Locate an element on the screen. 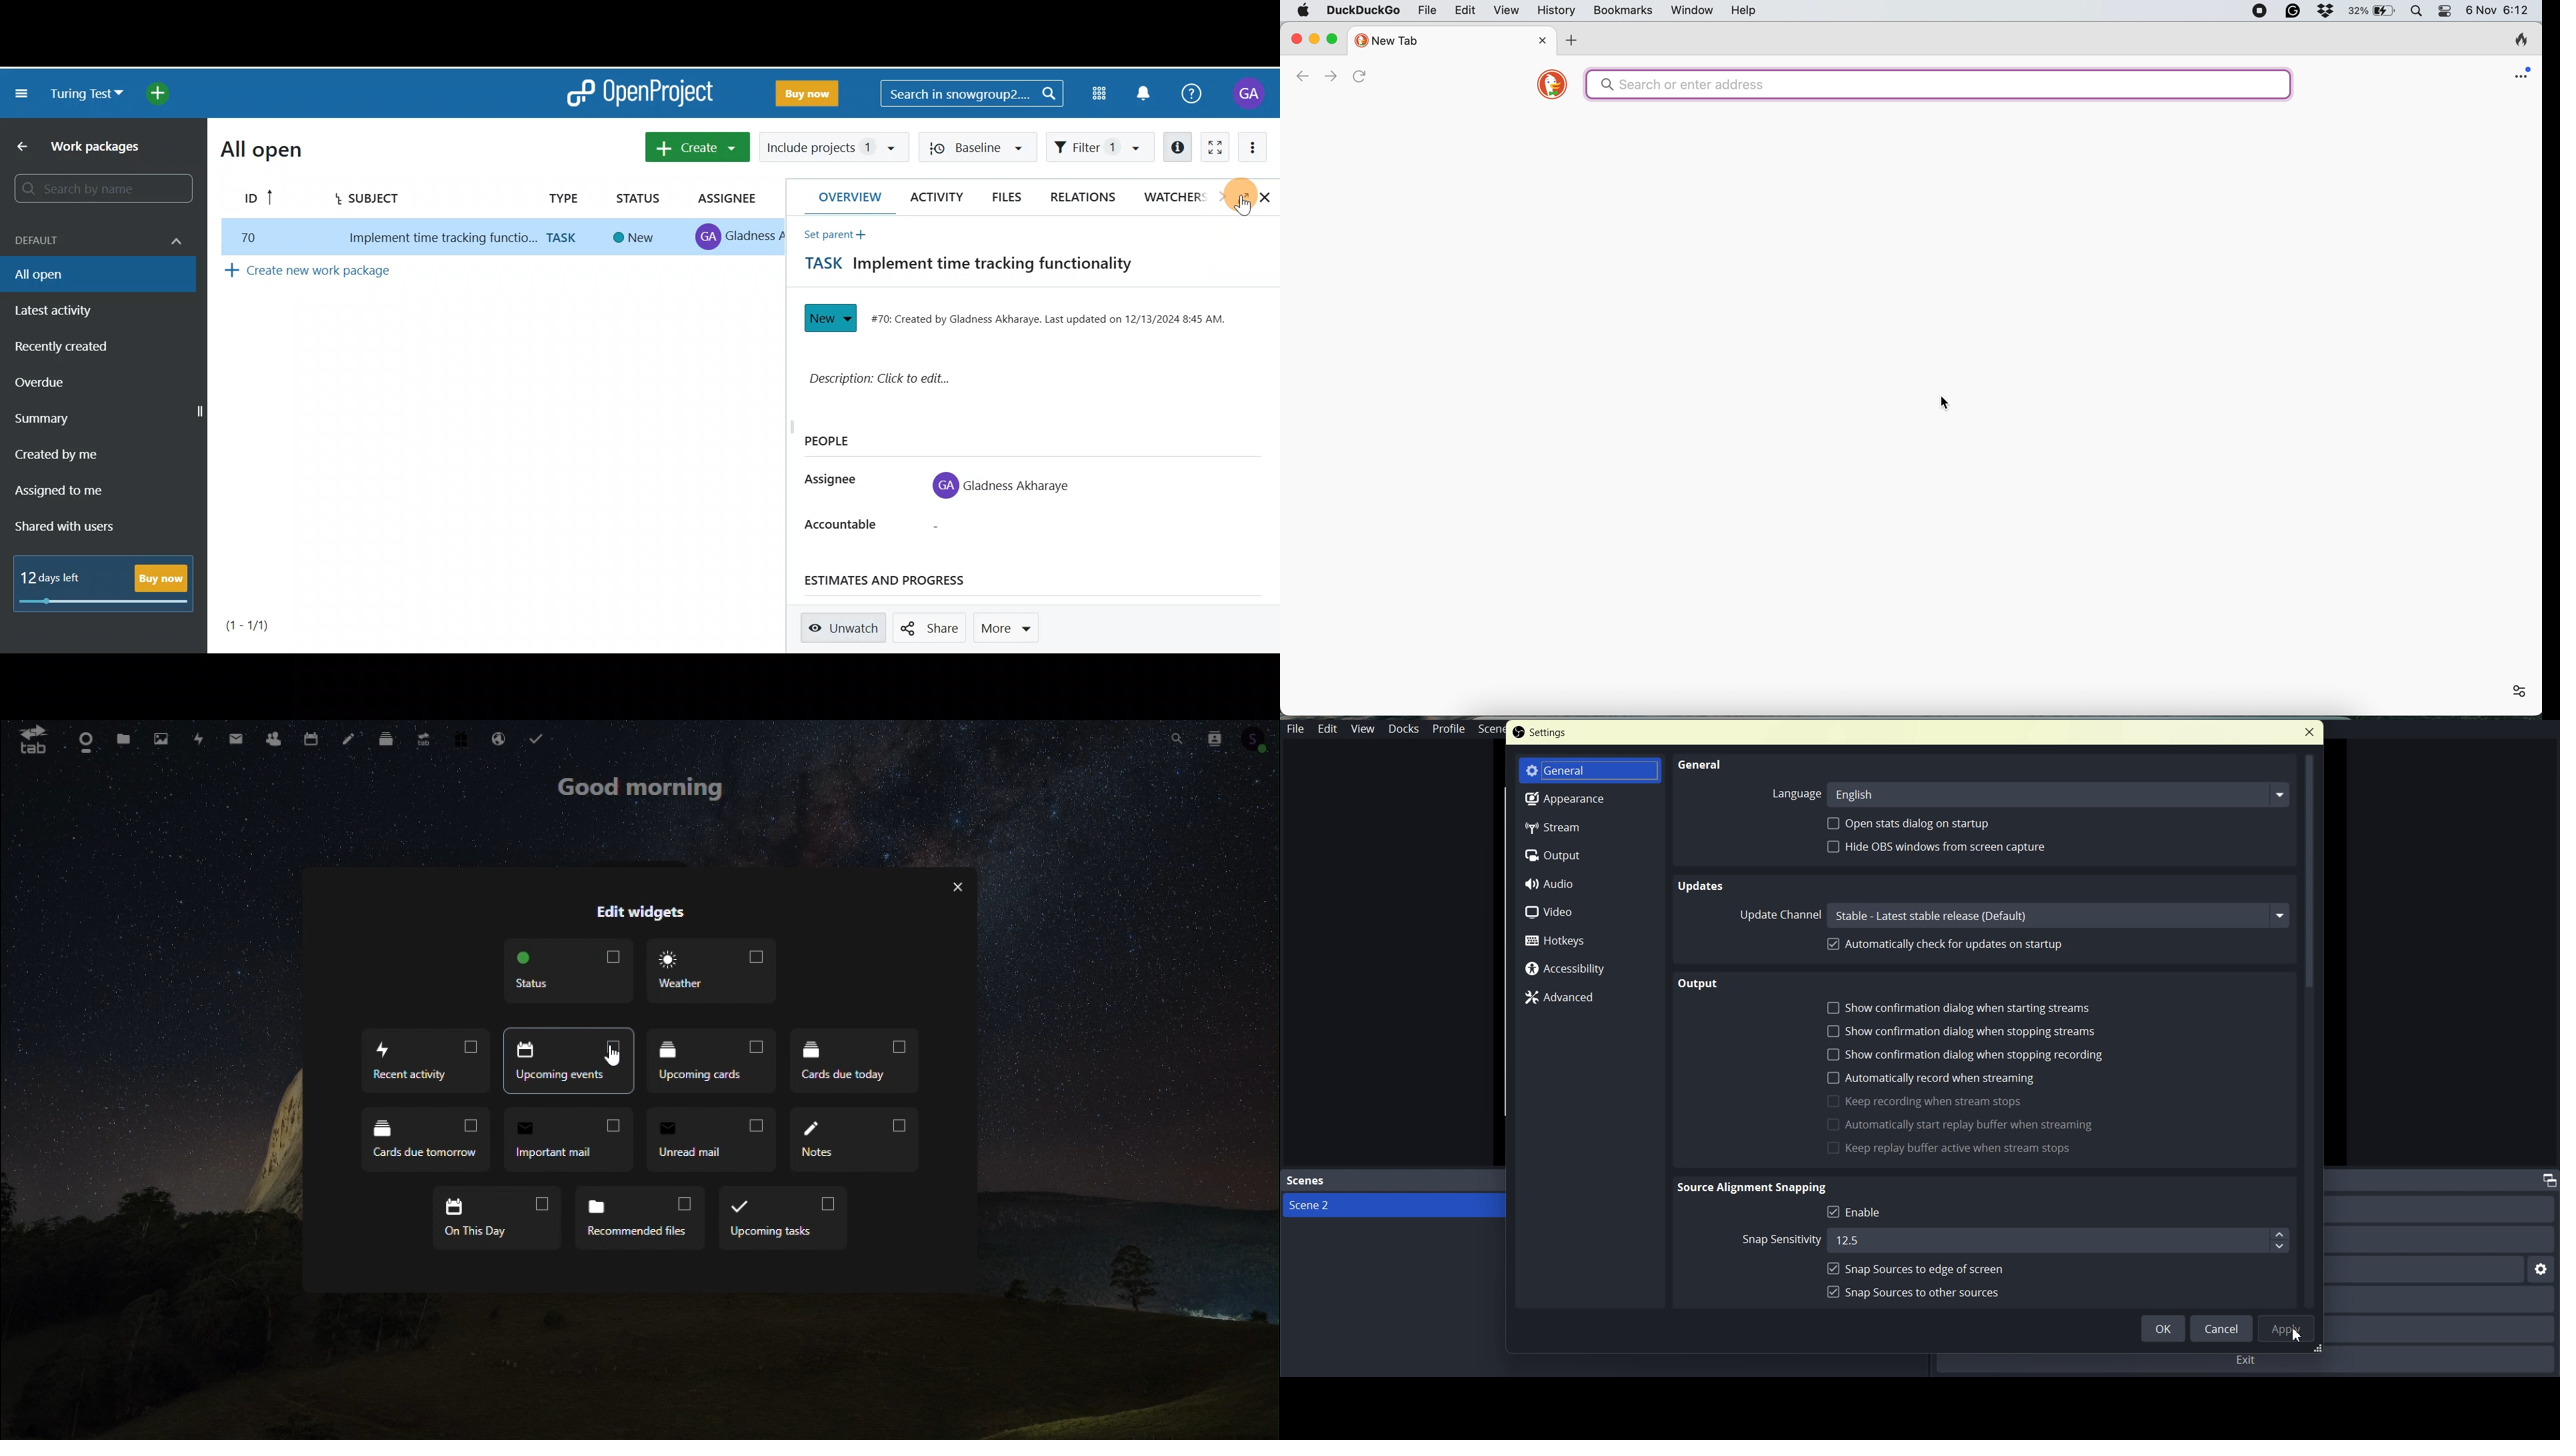  help is located at coordinates (1746, 10).